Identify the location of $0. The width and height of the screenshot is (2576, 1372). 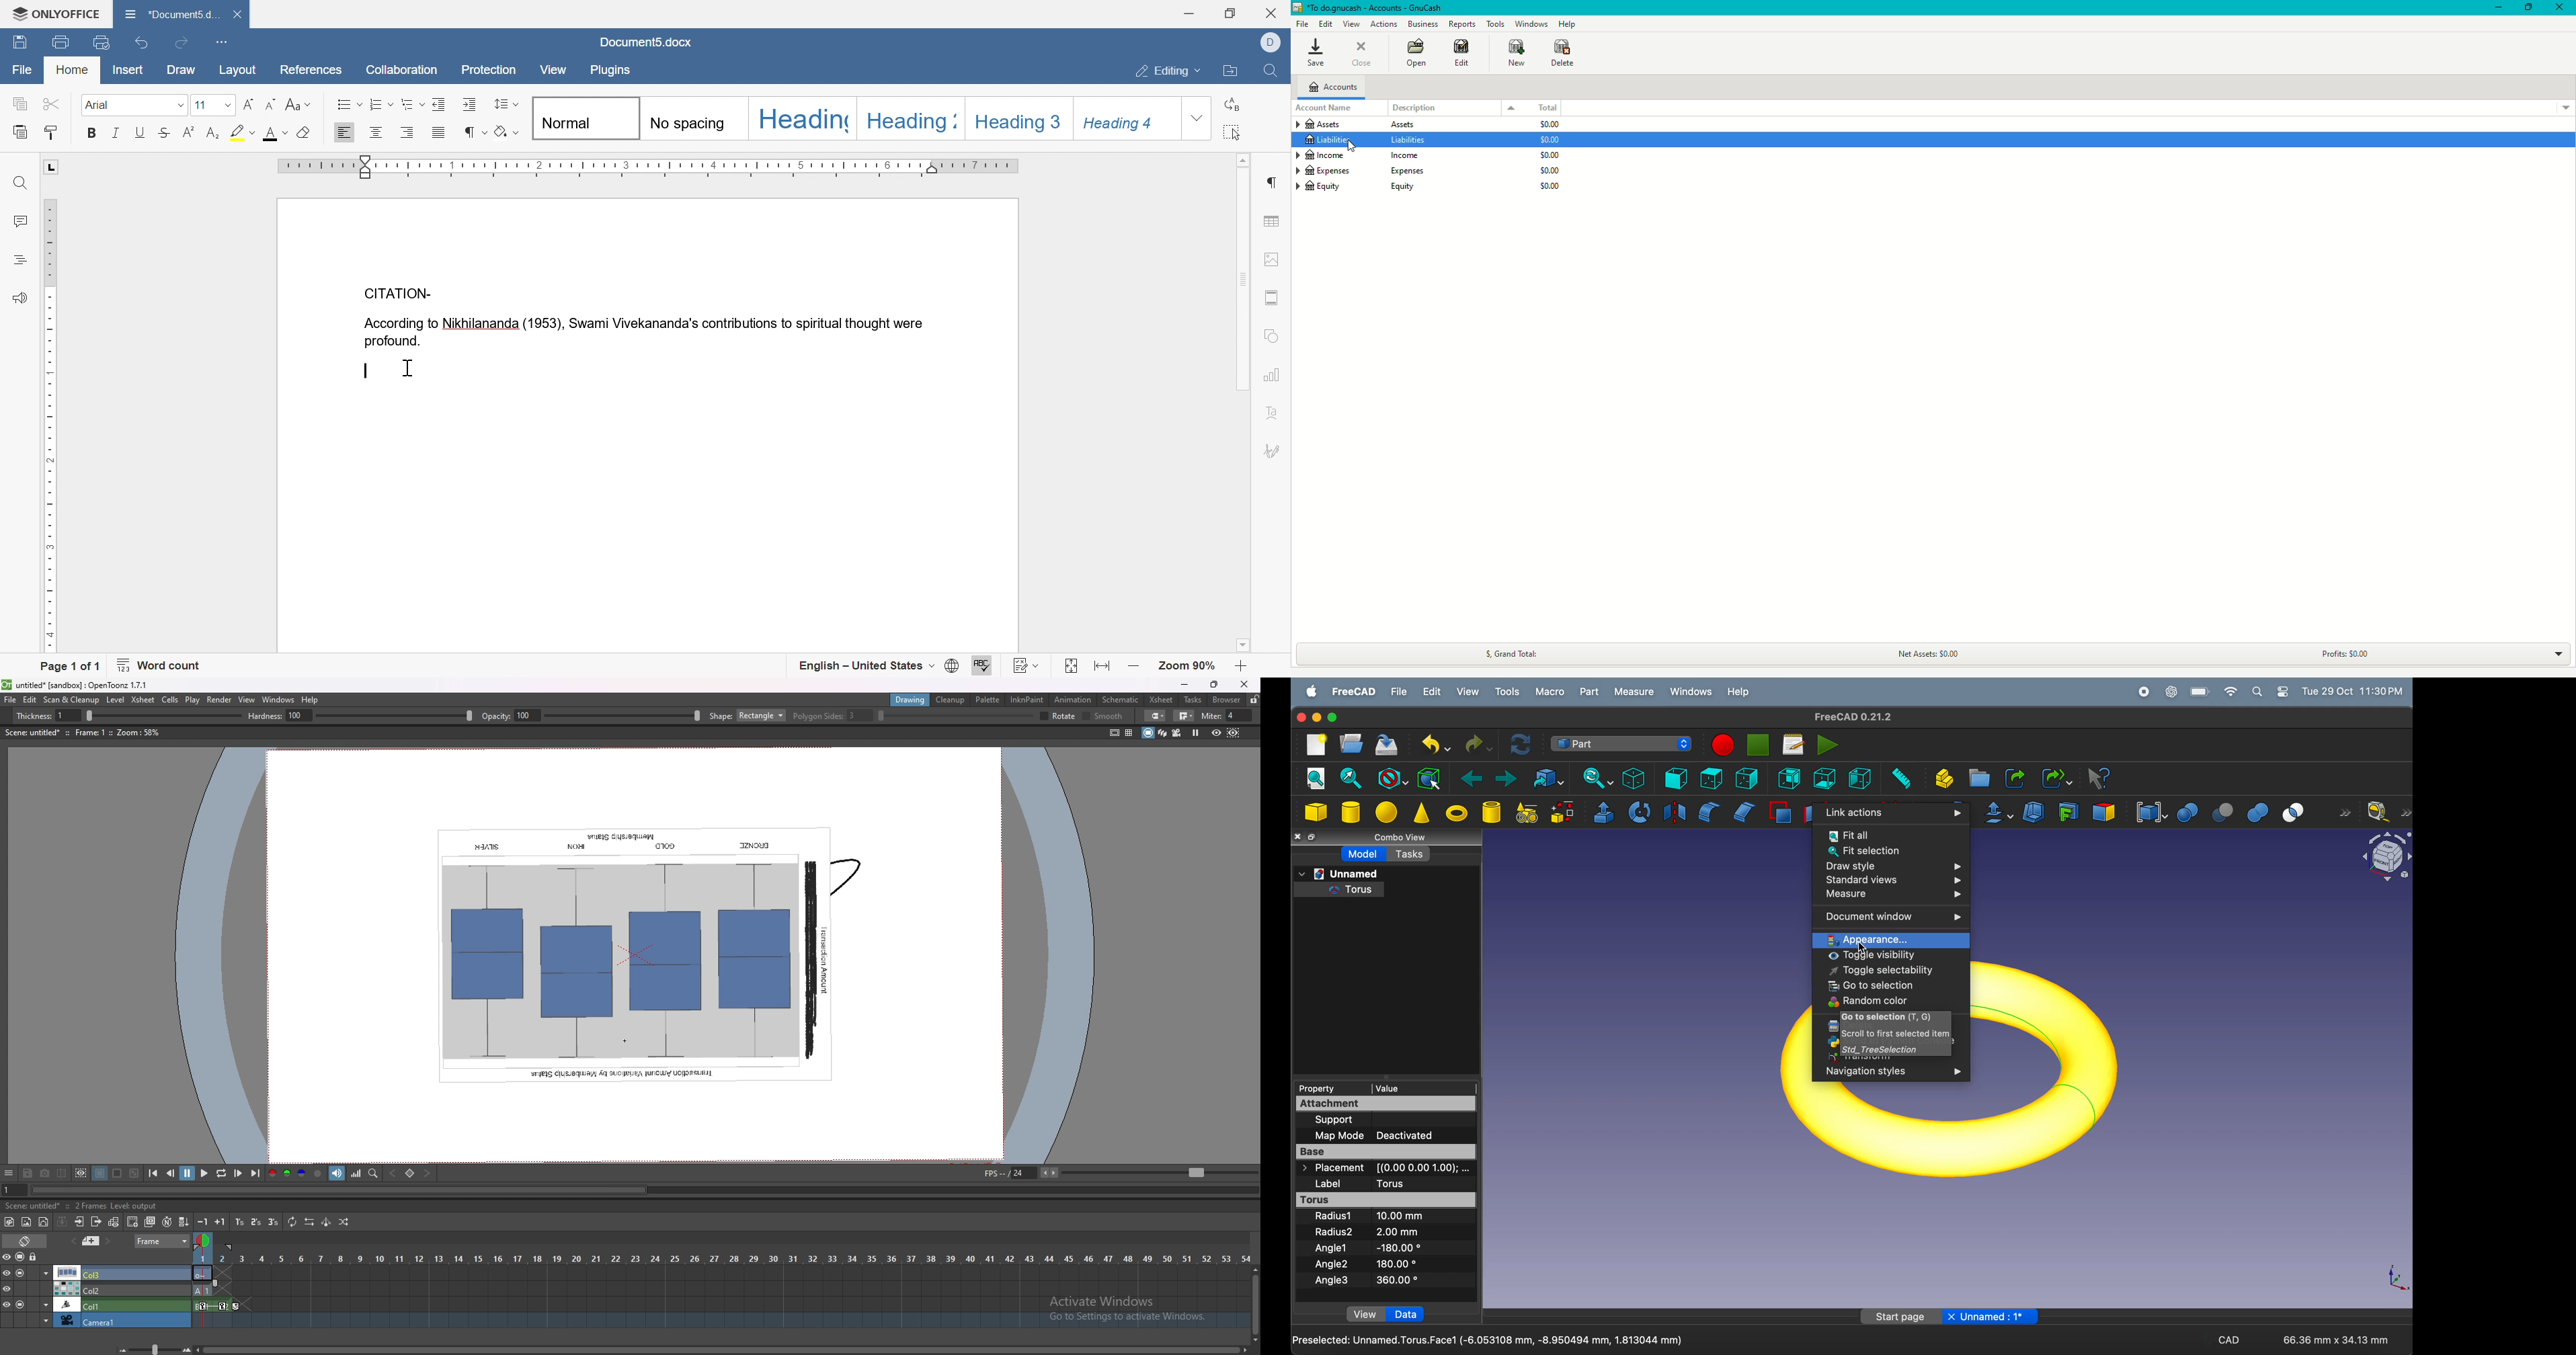
(1553, 156).